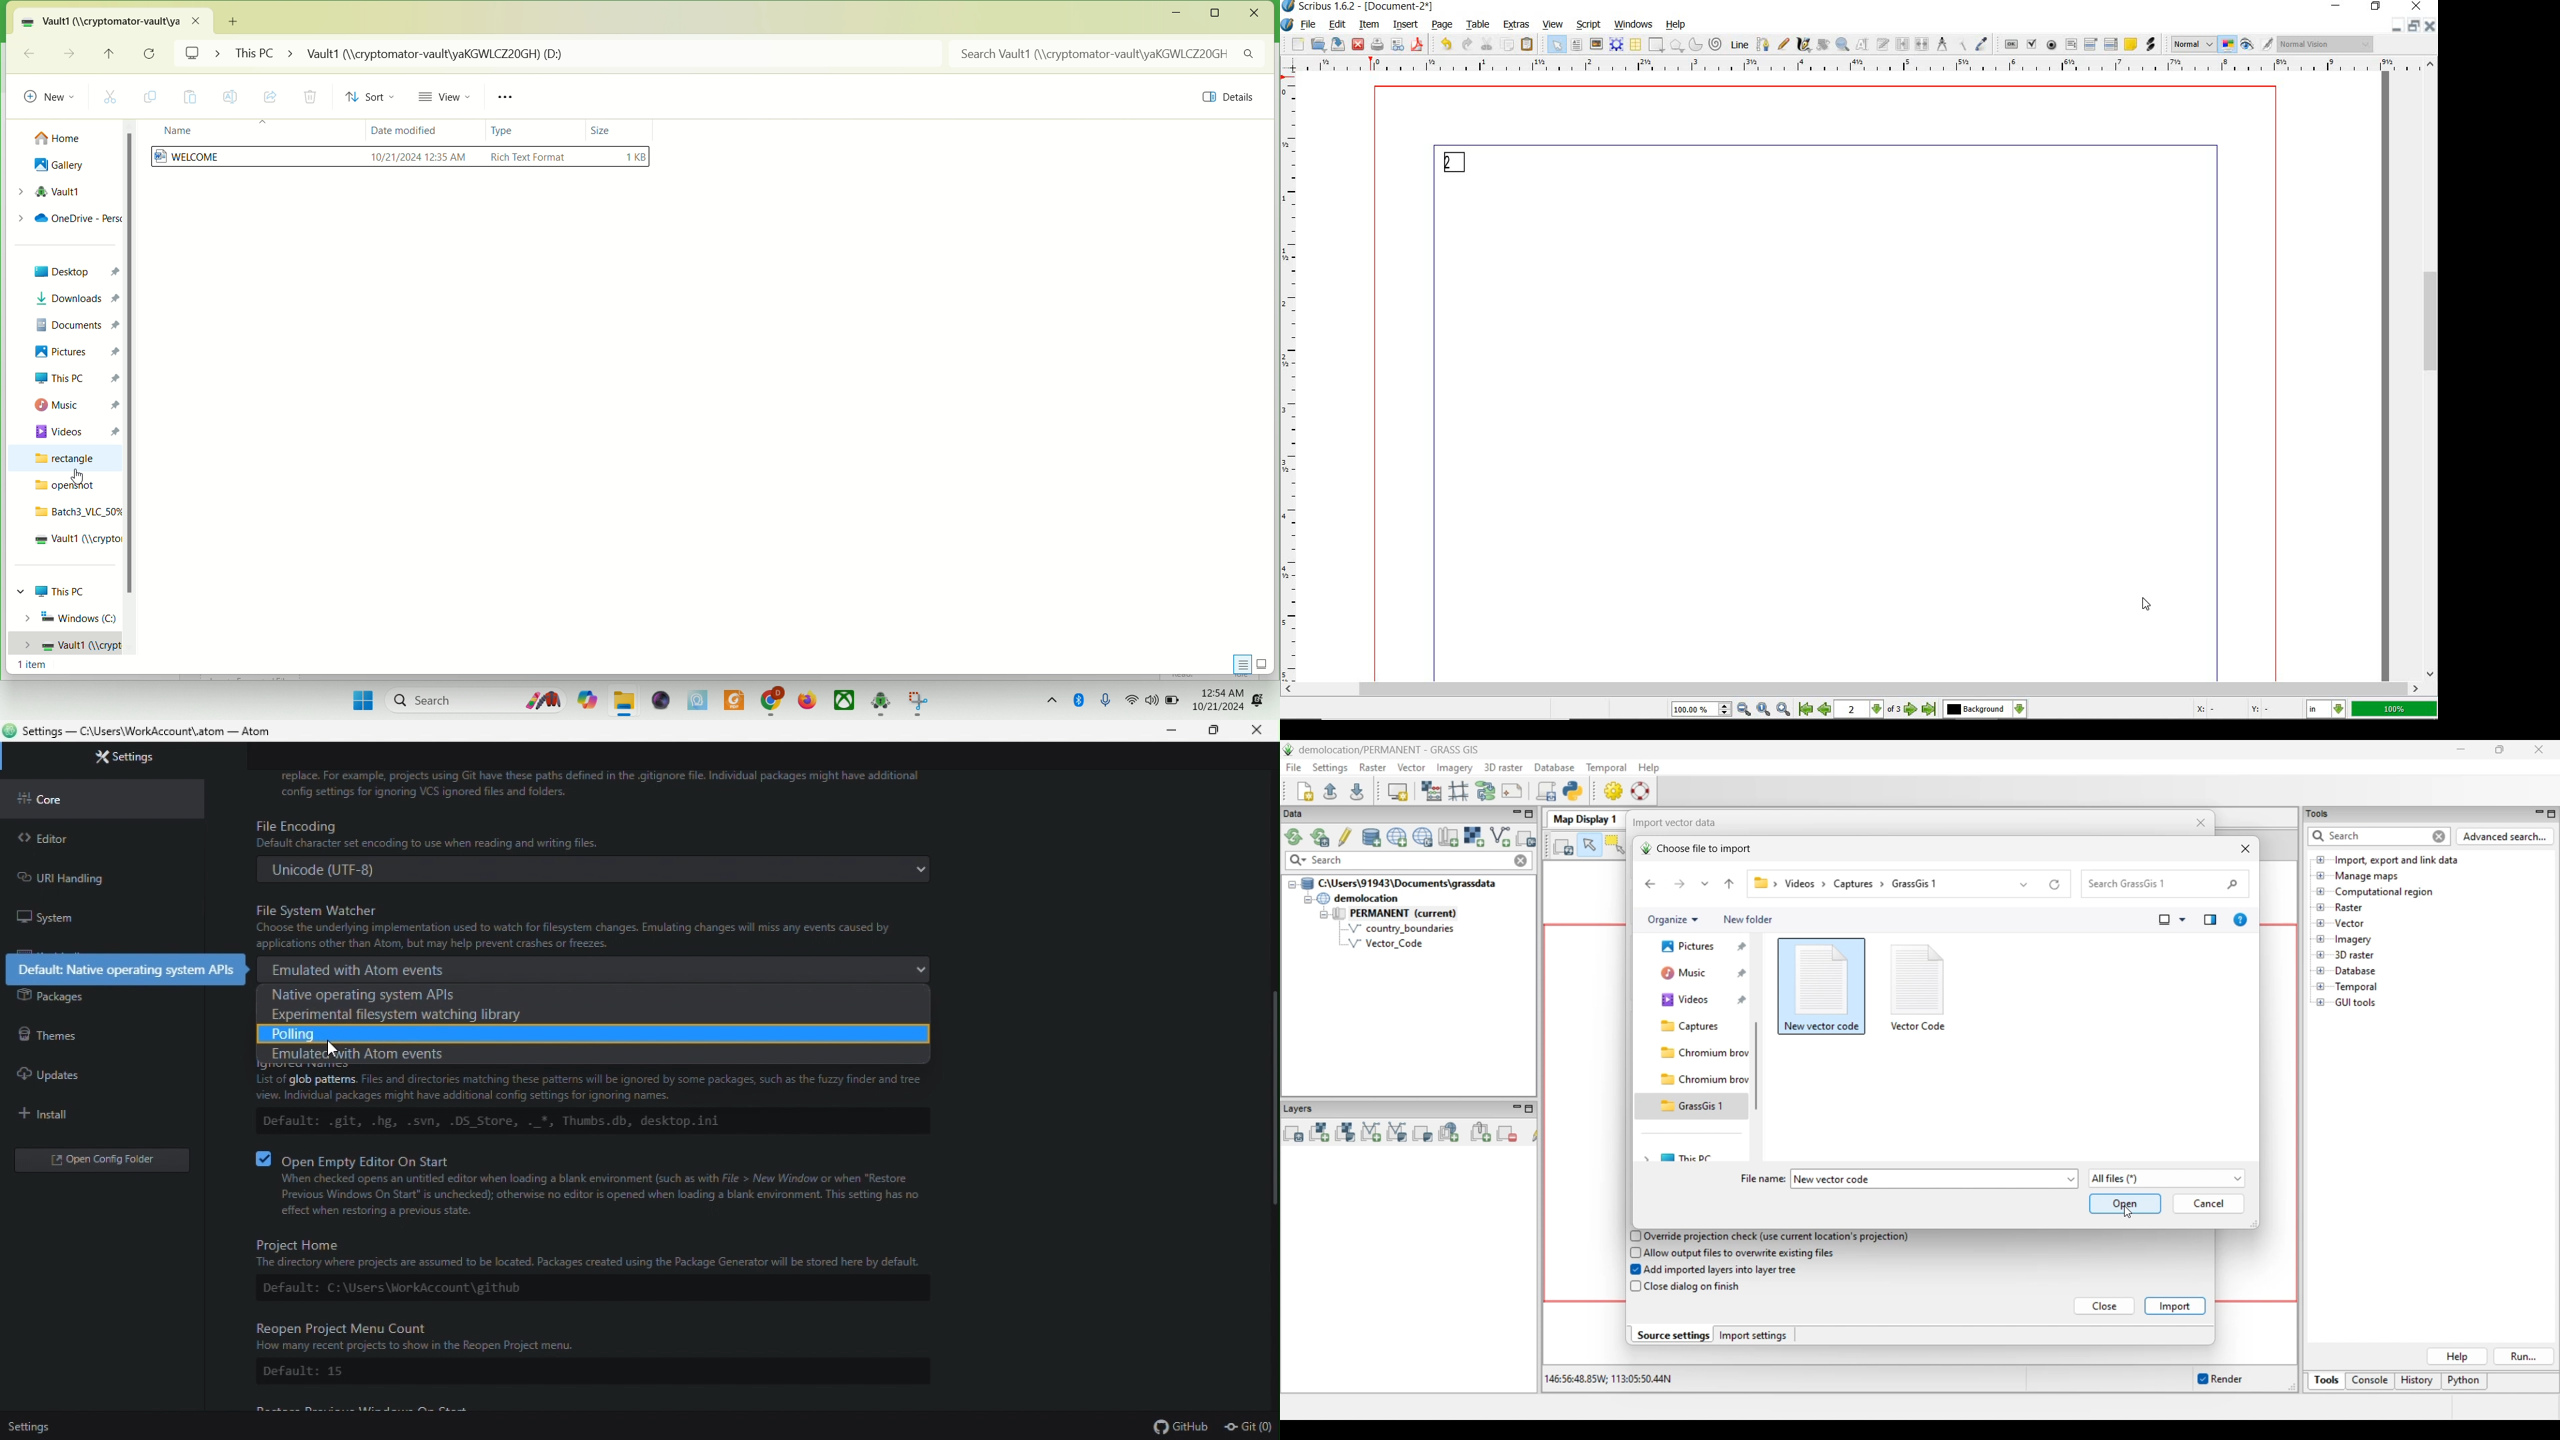  What do you see at coordinates (93, 1076) in the screenshot?
I see `updates` at bounding box center [93, 1076].